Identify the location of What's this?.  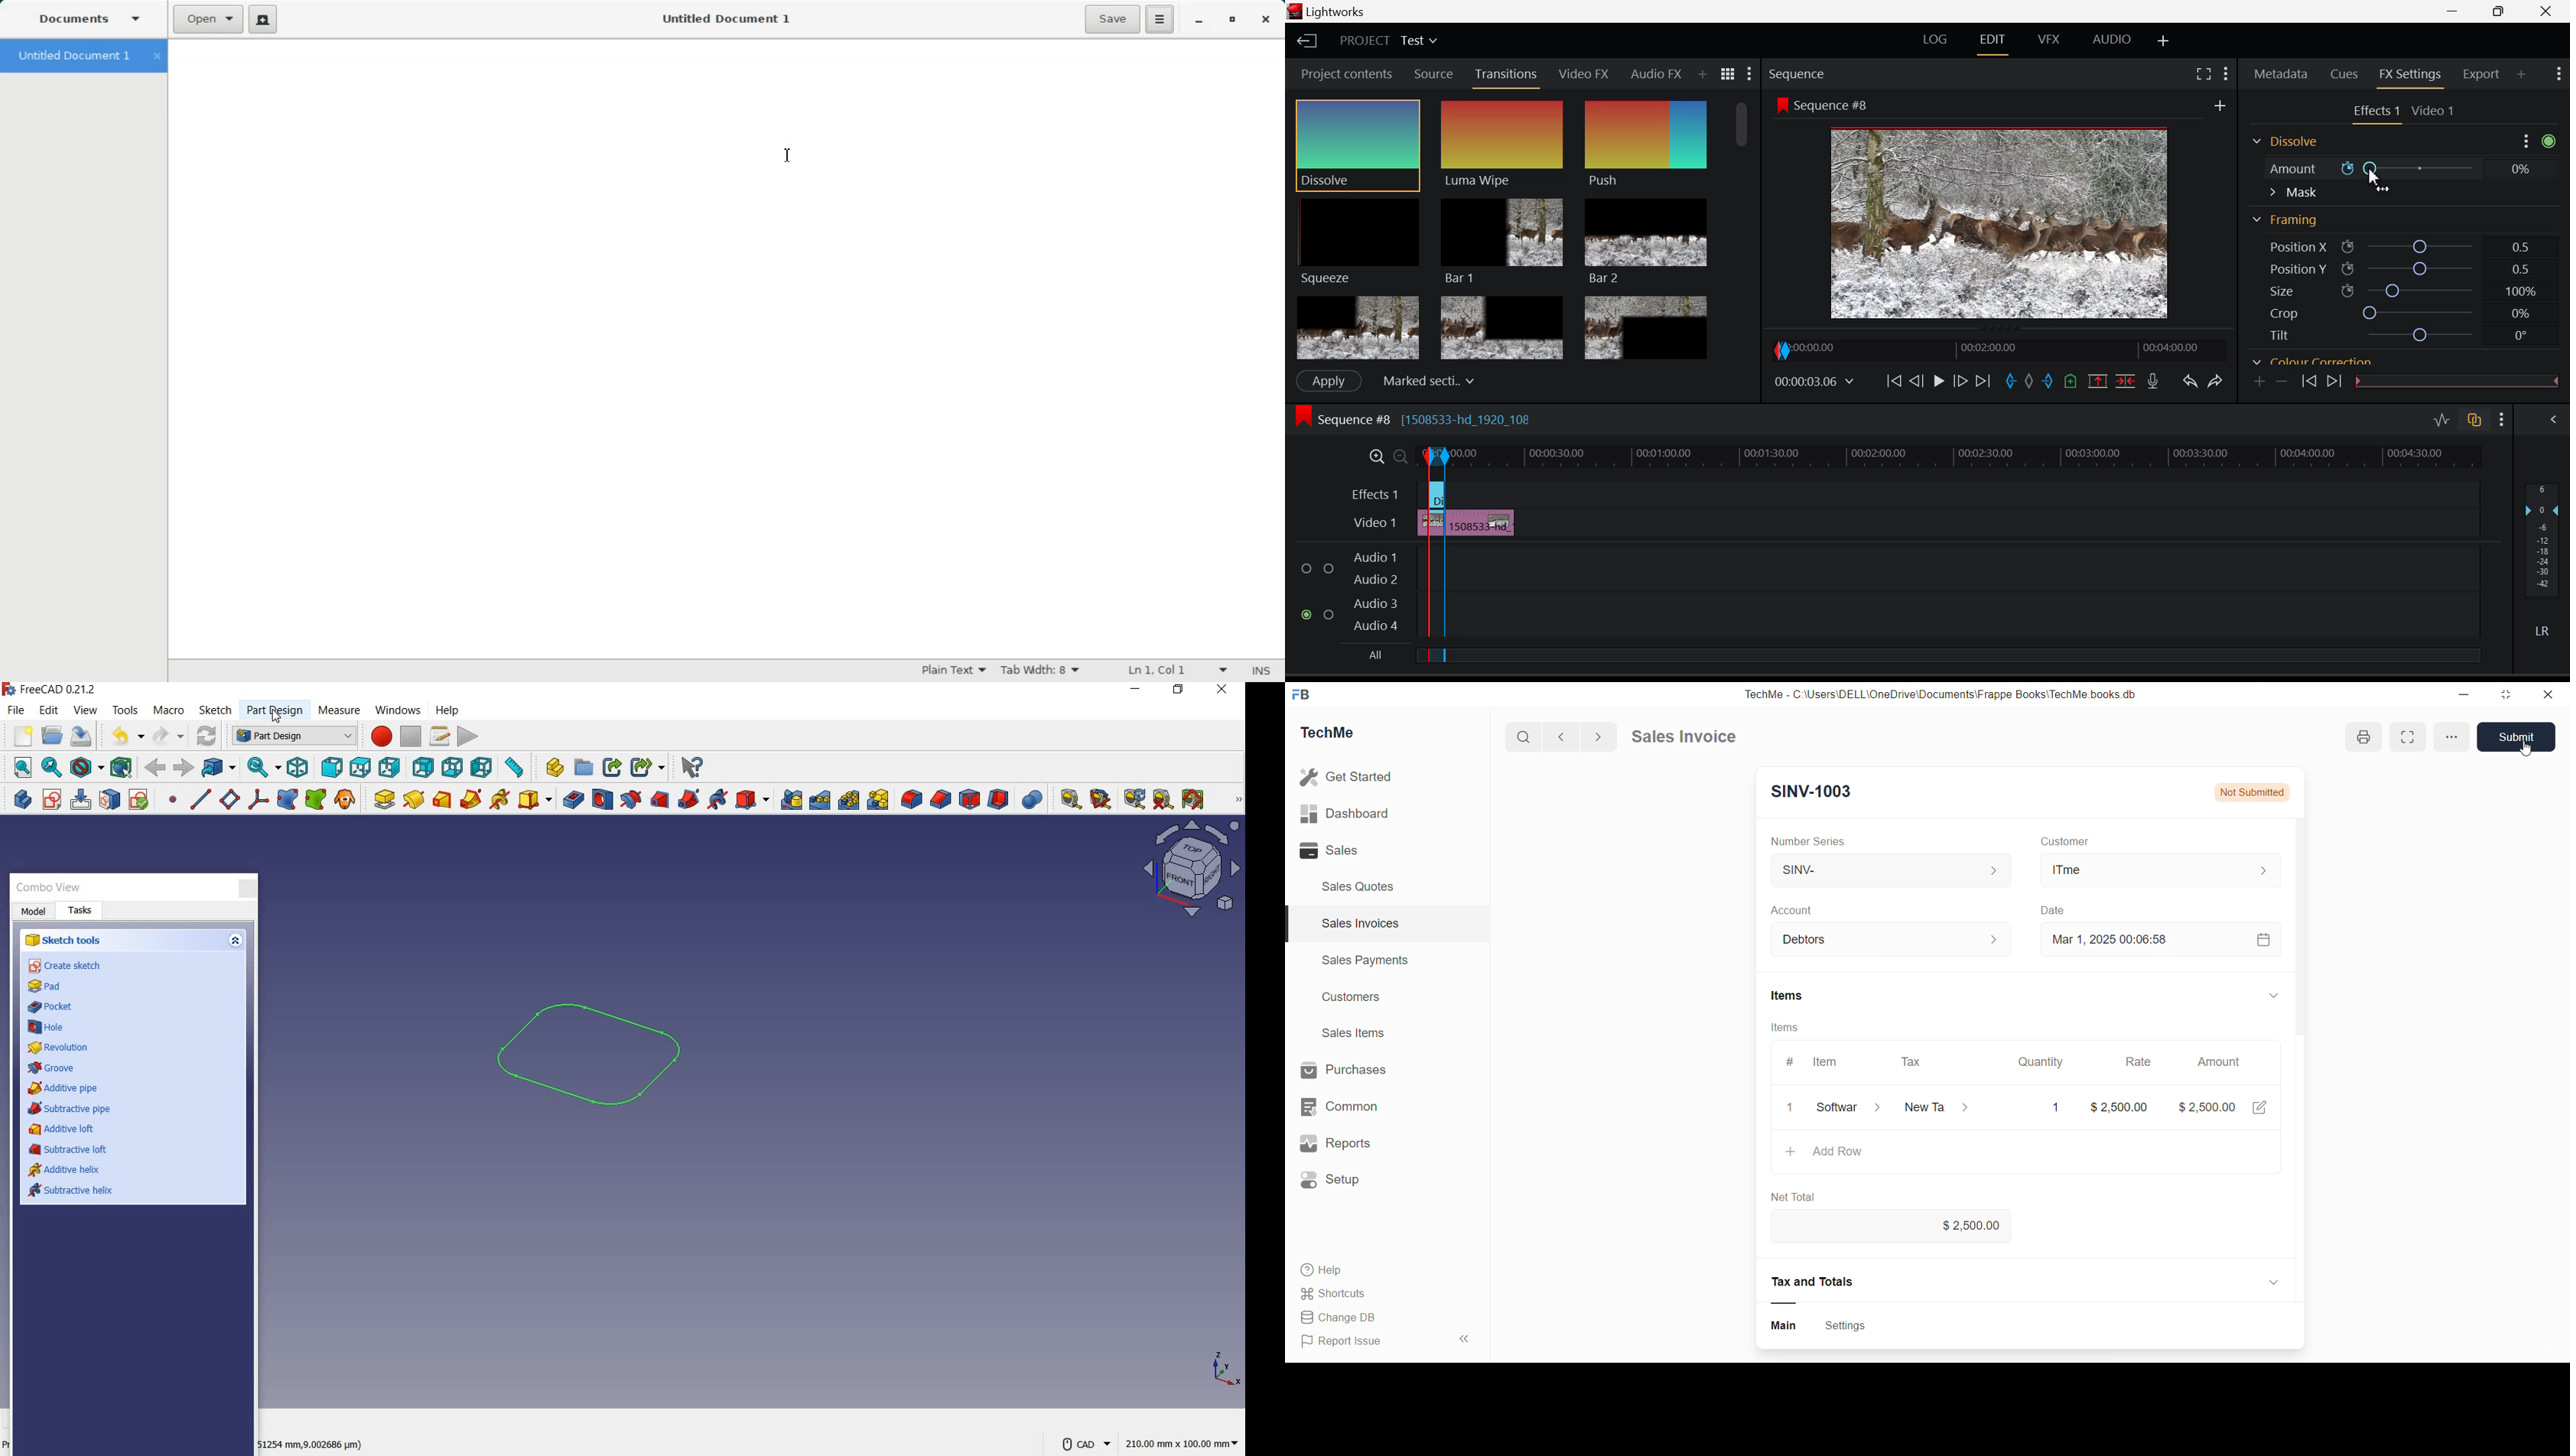
(550, 767).